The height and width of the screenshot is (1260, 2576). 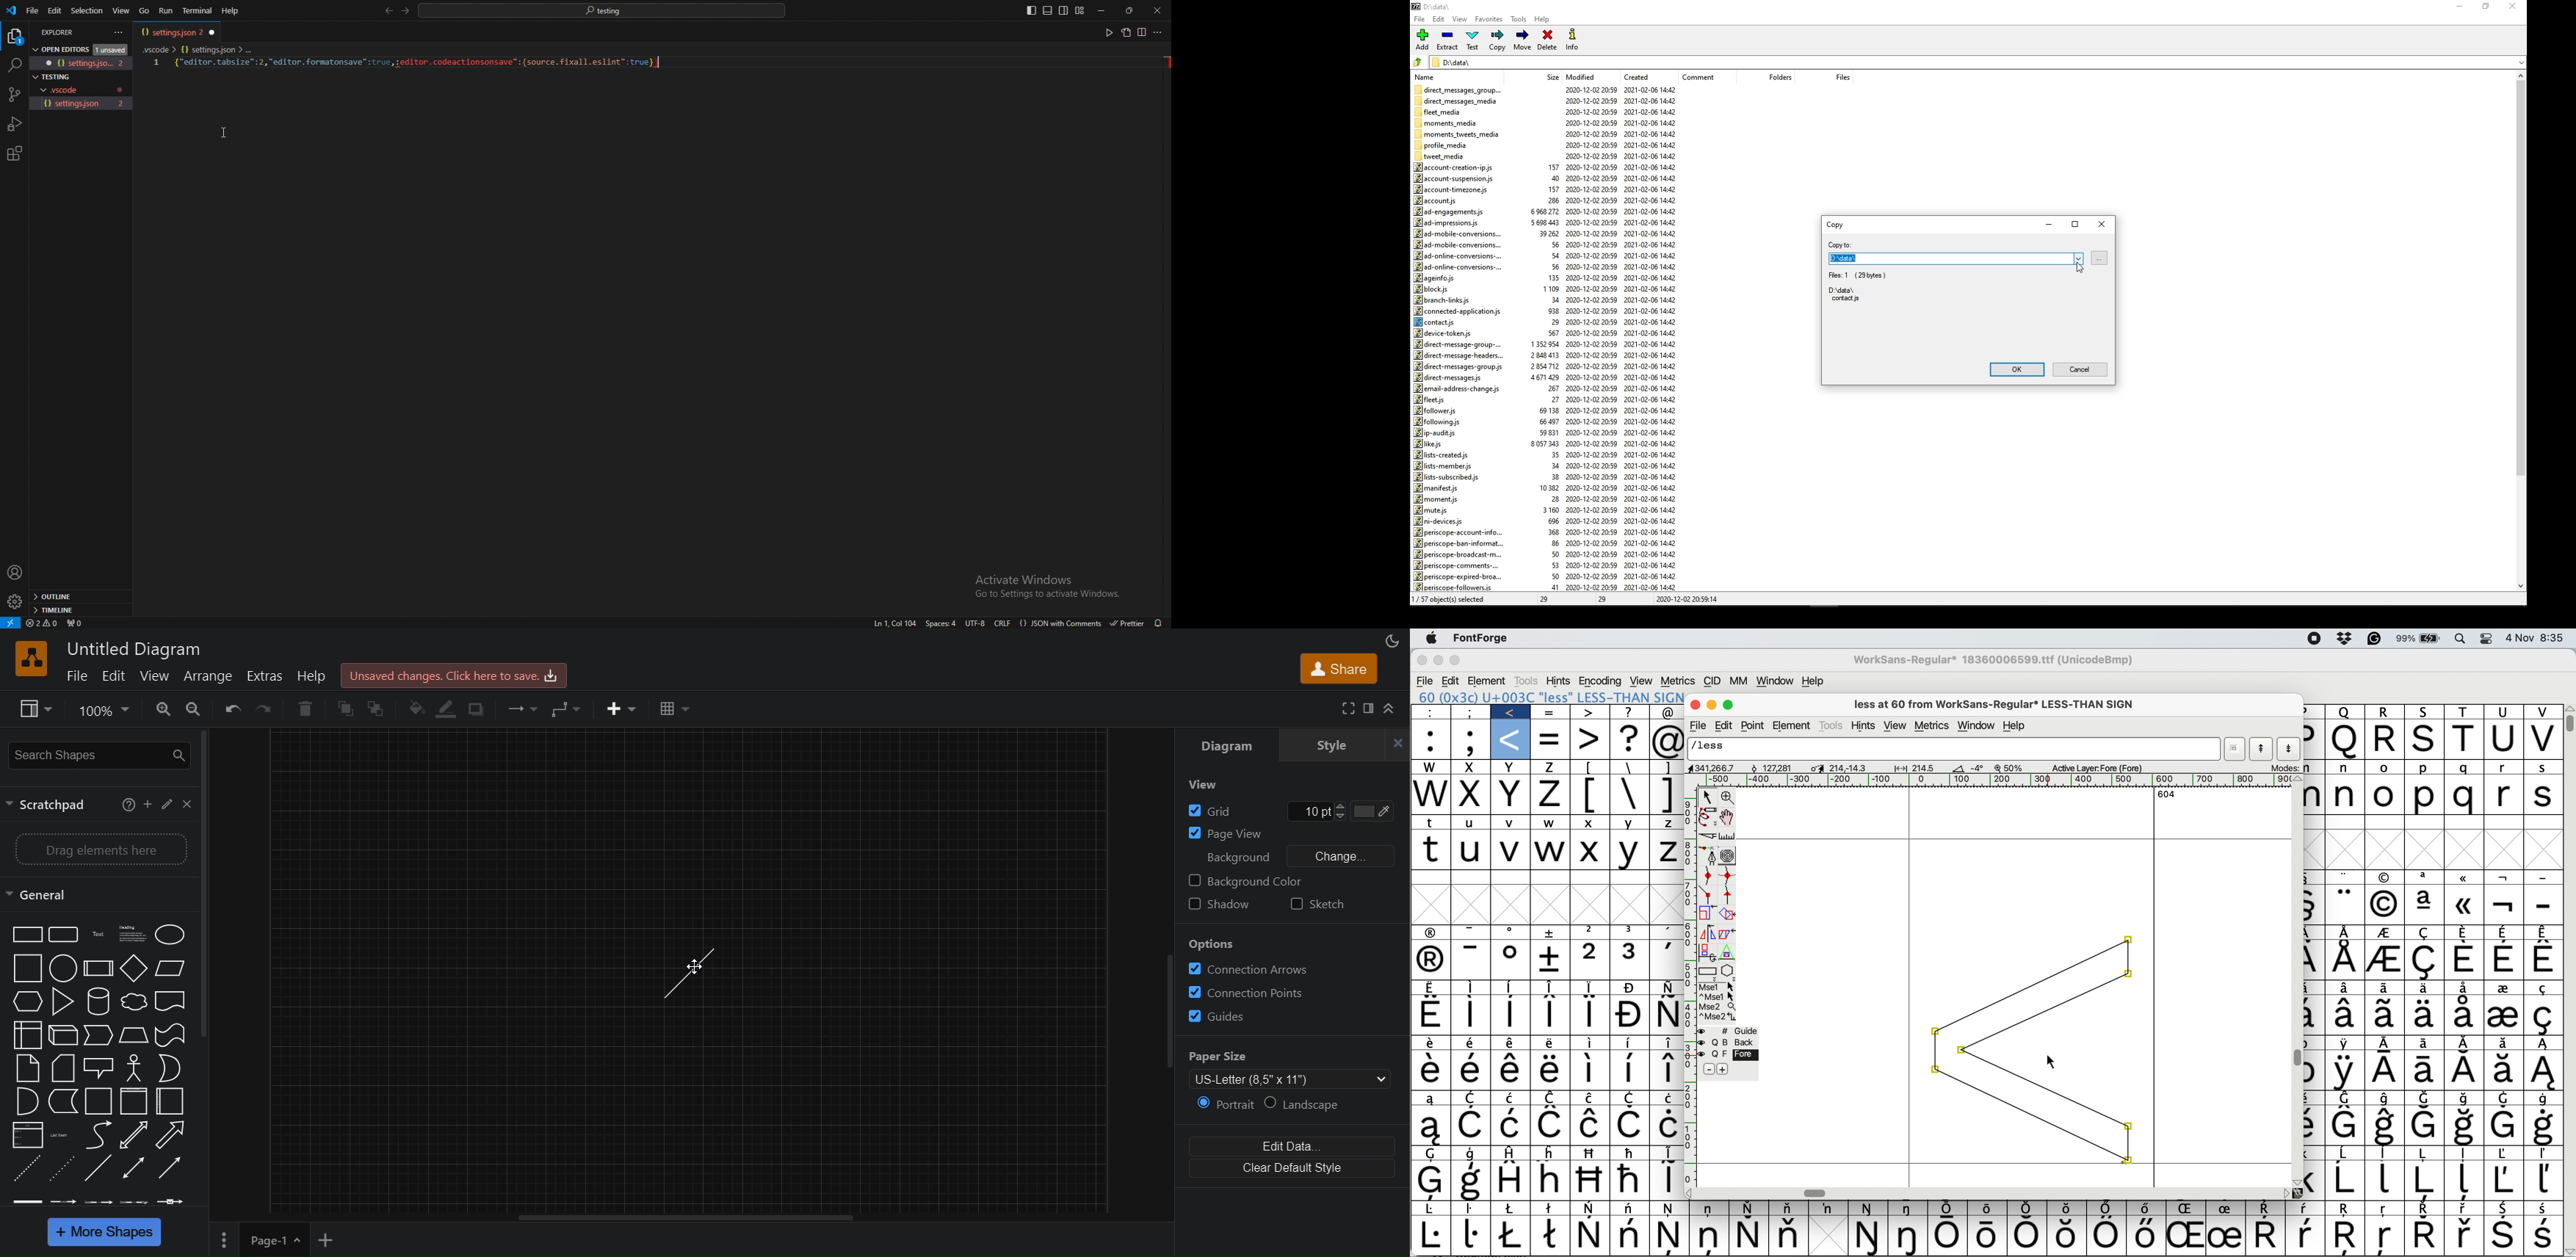 I want to click on q, so click(x=2464, y=768).